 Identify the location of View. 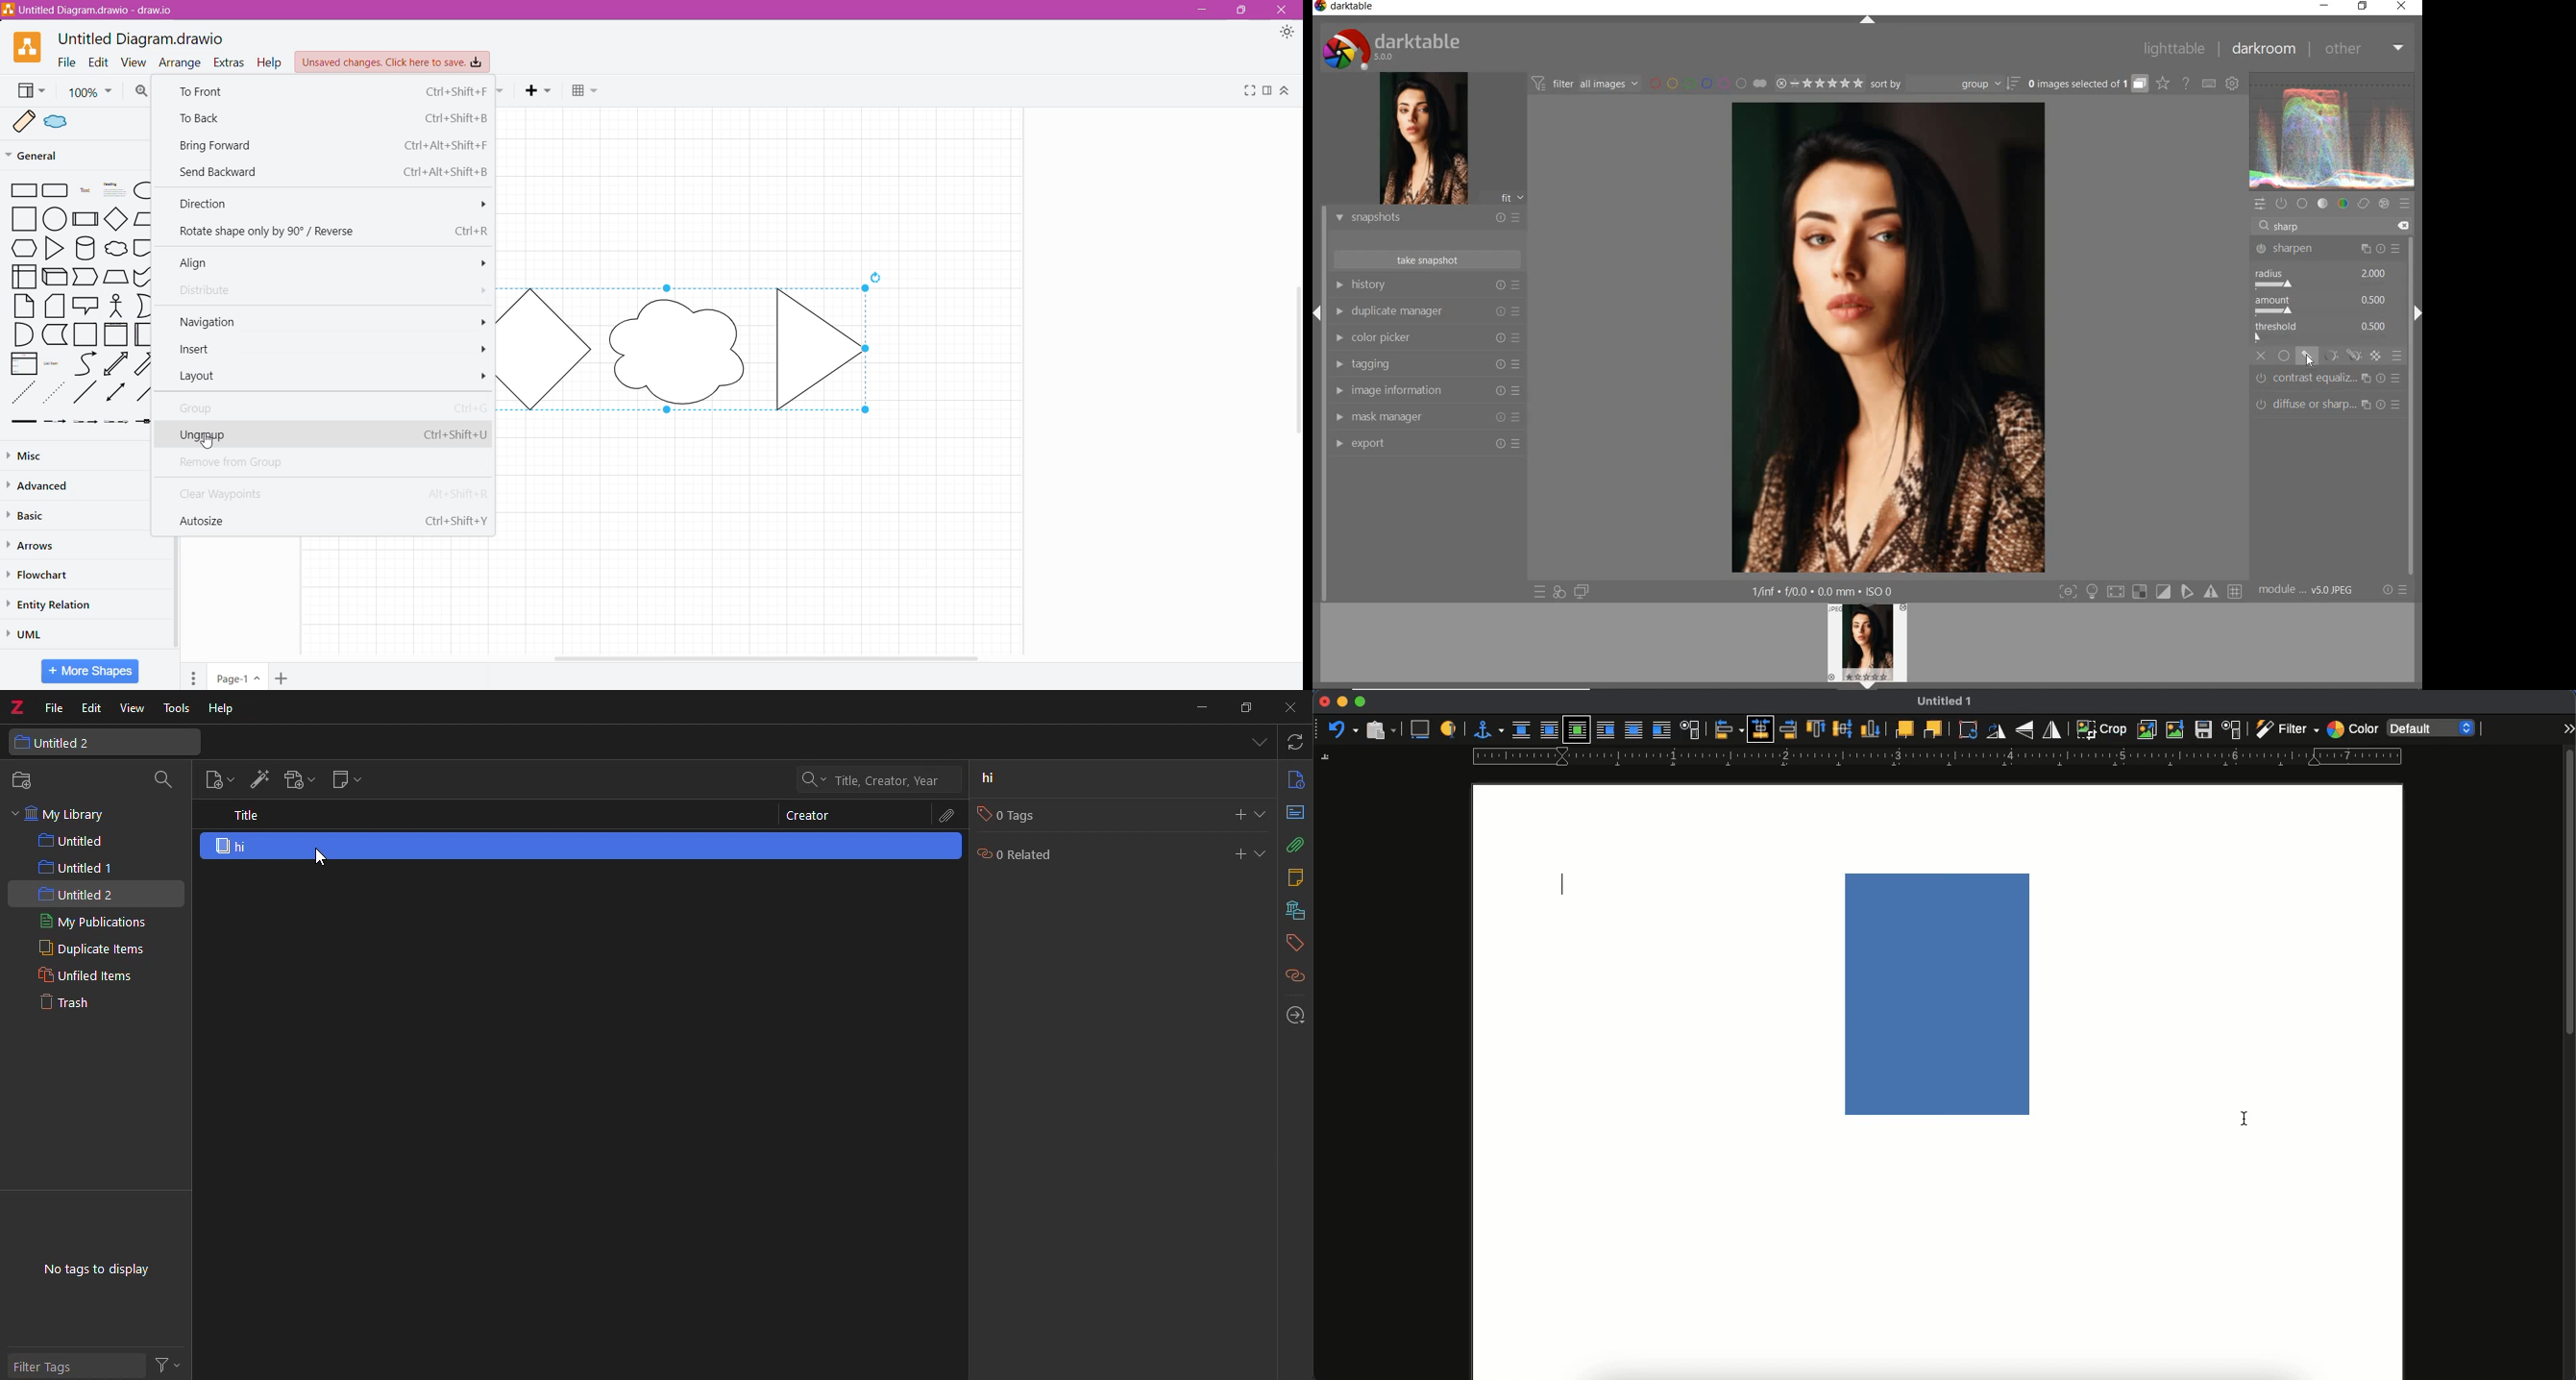
(134, 62).